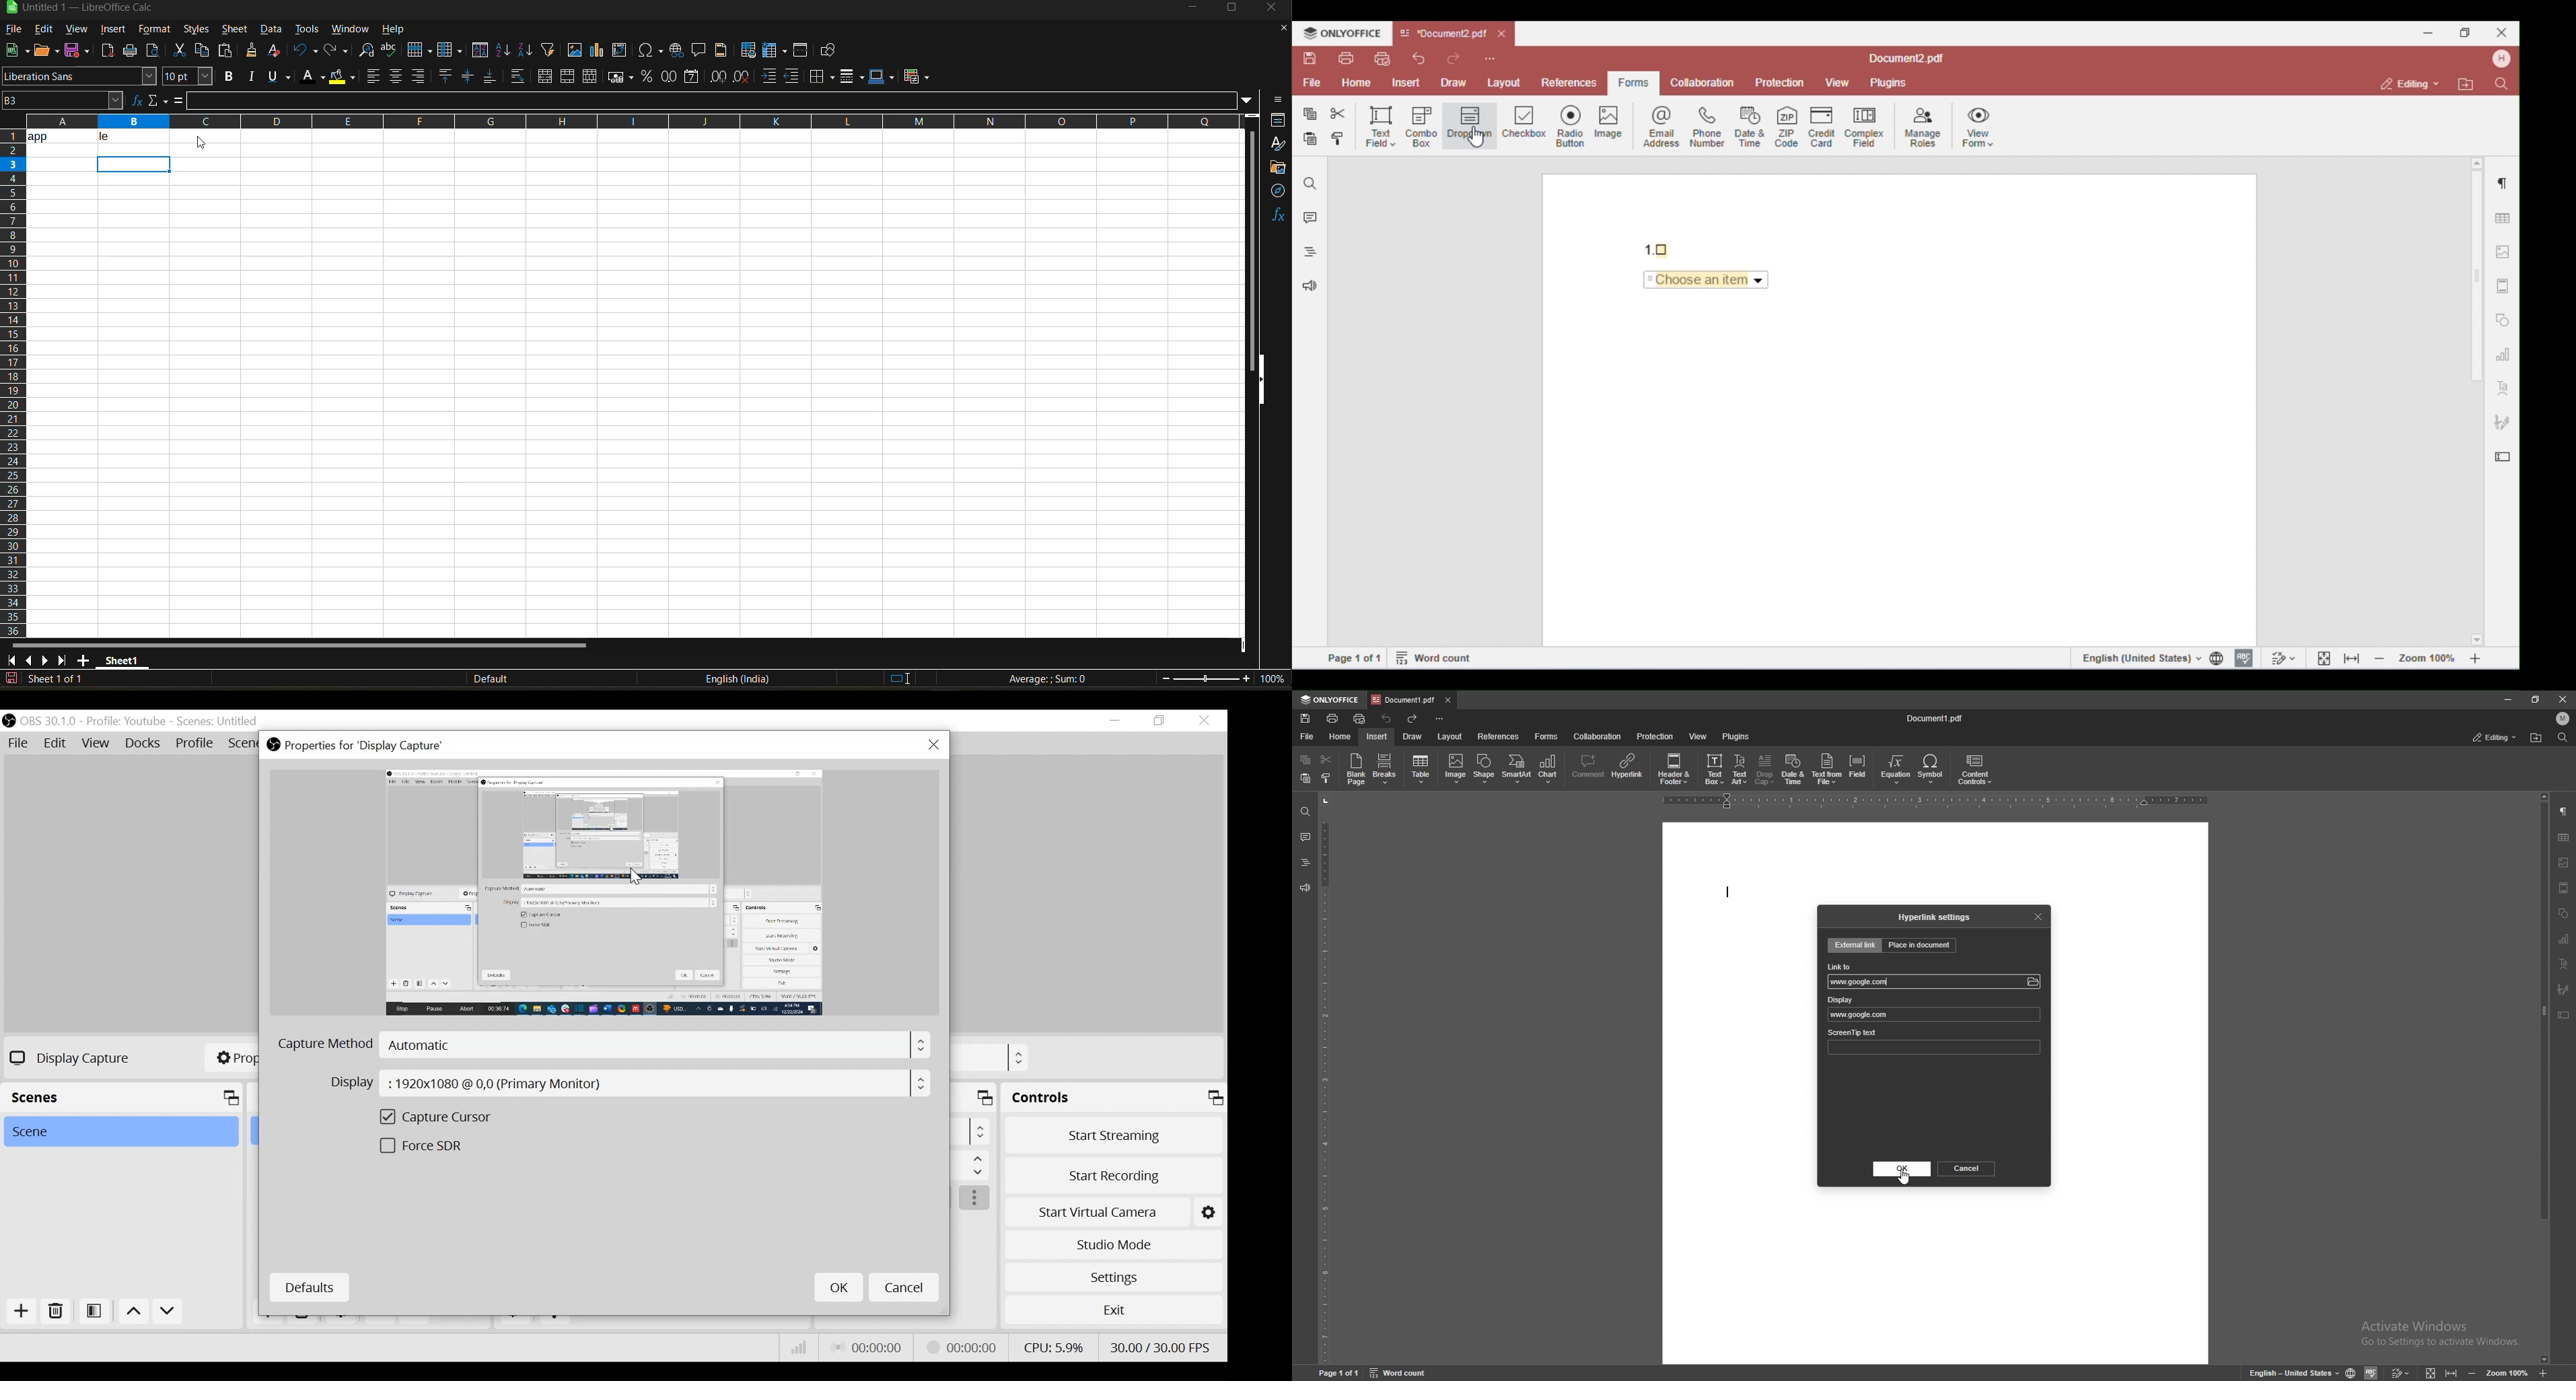 This screenshot has height=1400, width=2576. What do you see at coordinates (694, 77) in the screenshot?
I see `format as date` at bounding box center [694, 77].